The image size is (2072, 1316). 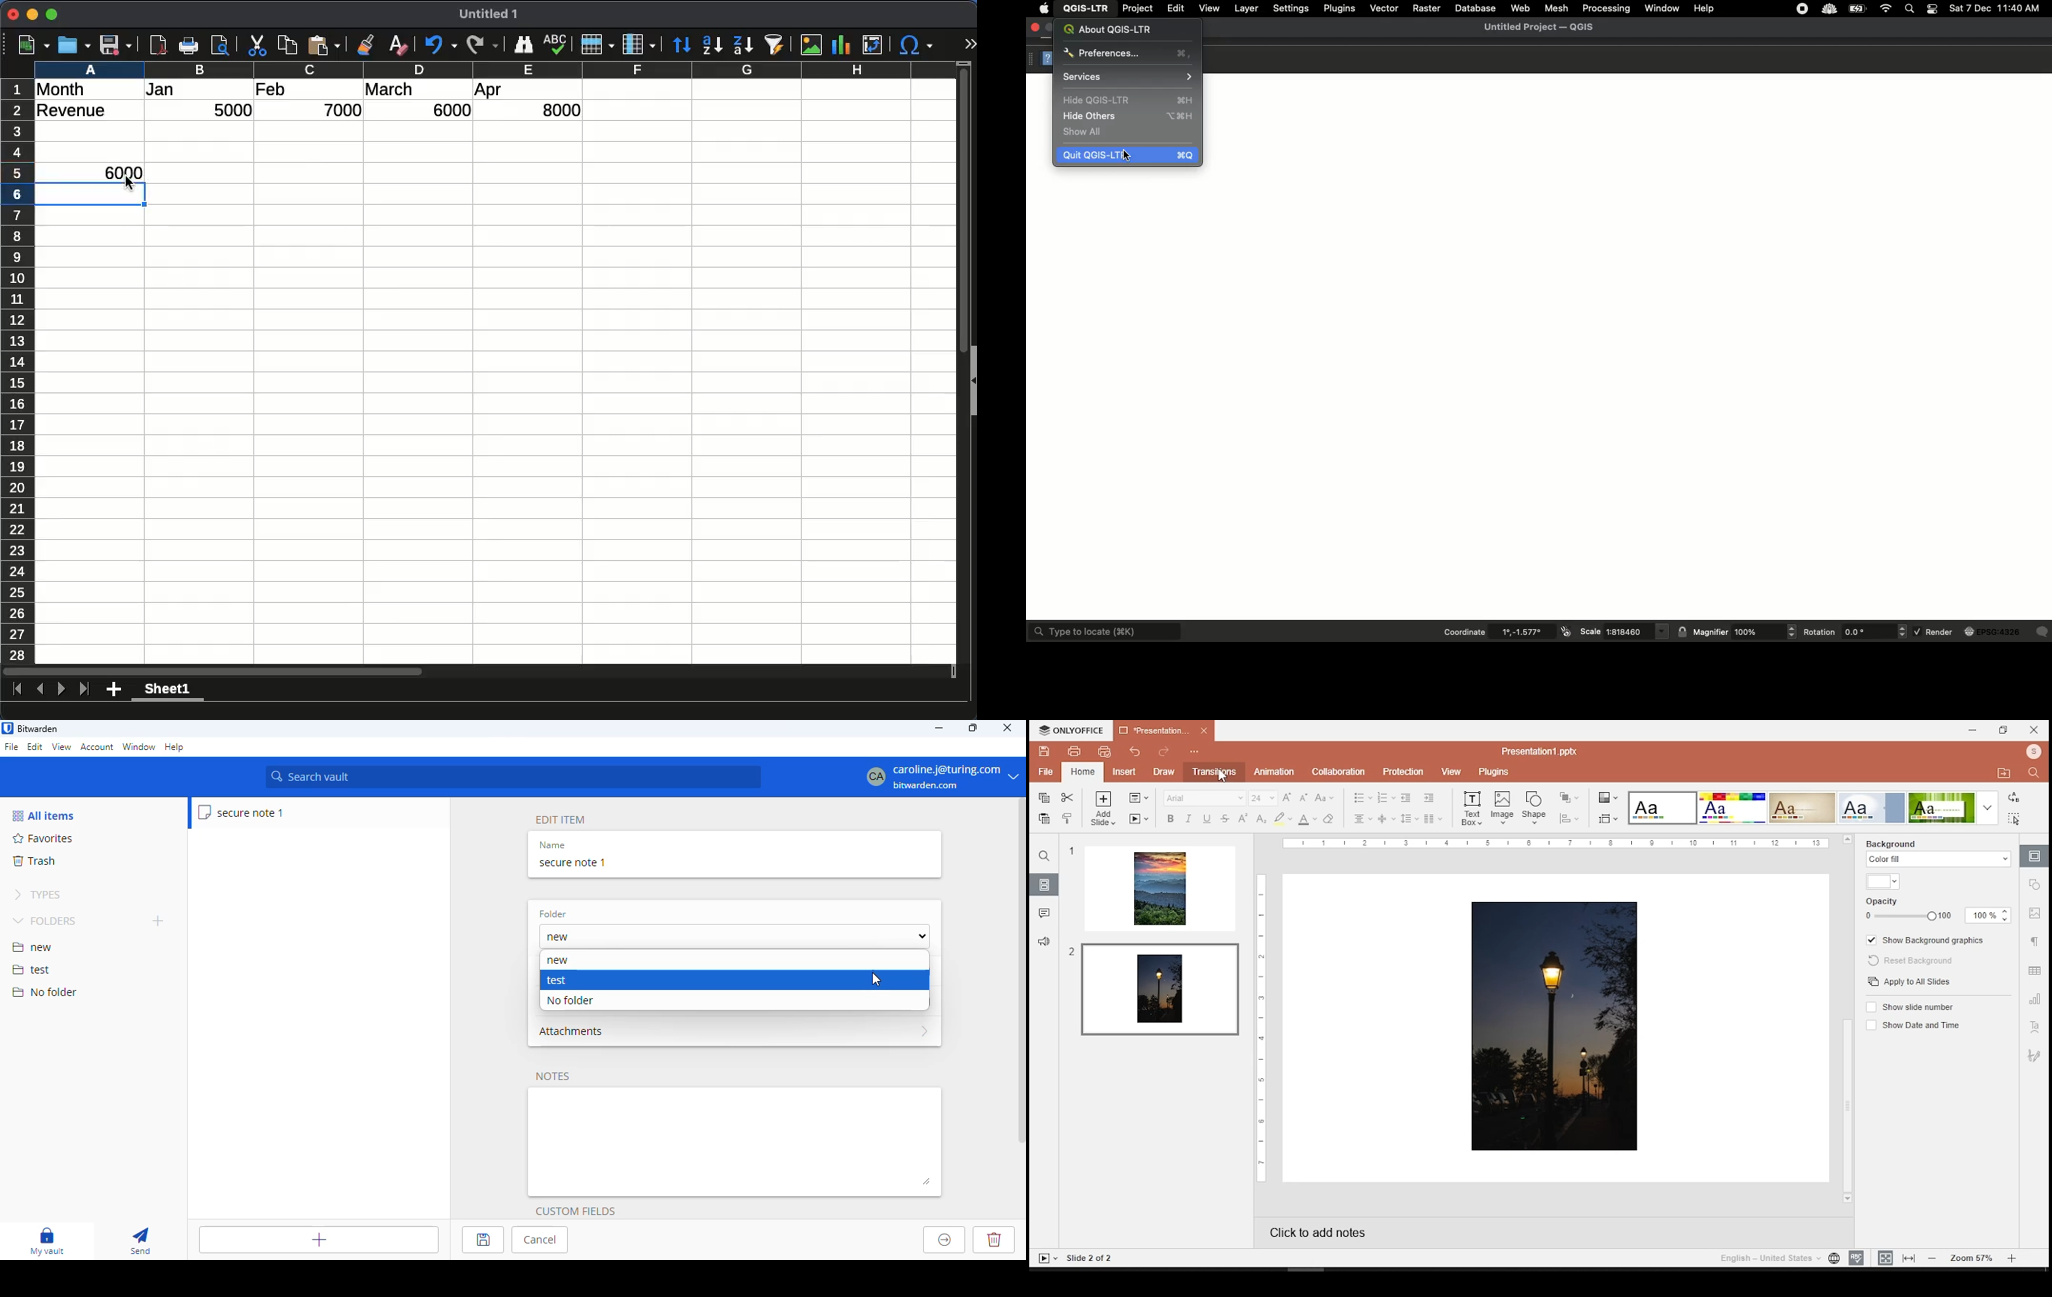 I want to click on show date and time on/off, so click(x=1915, y=1025).